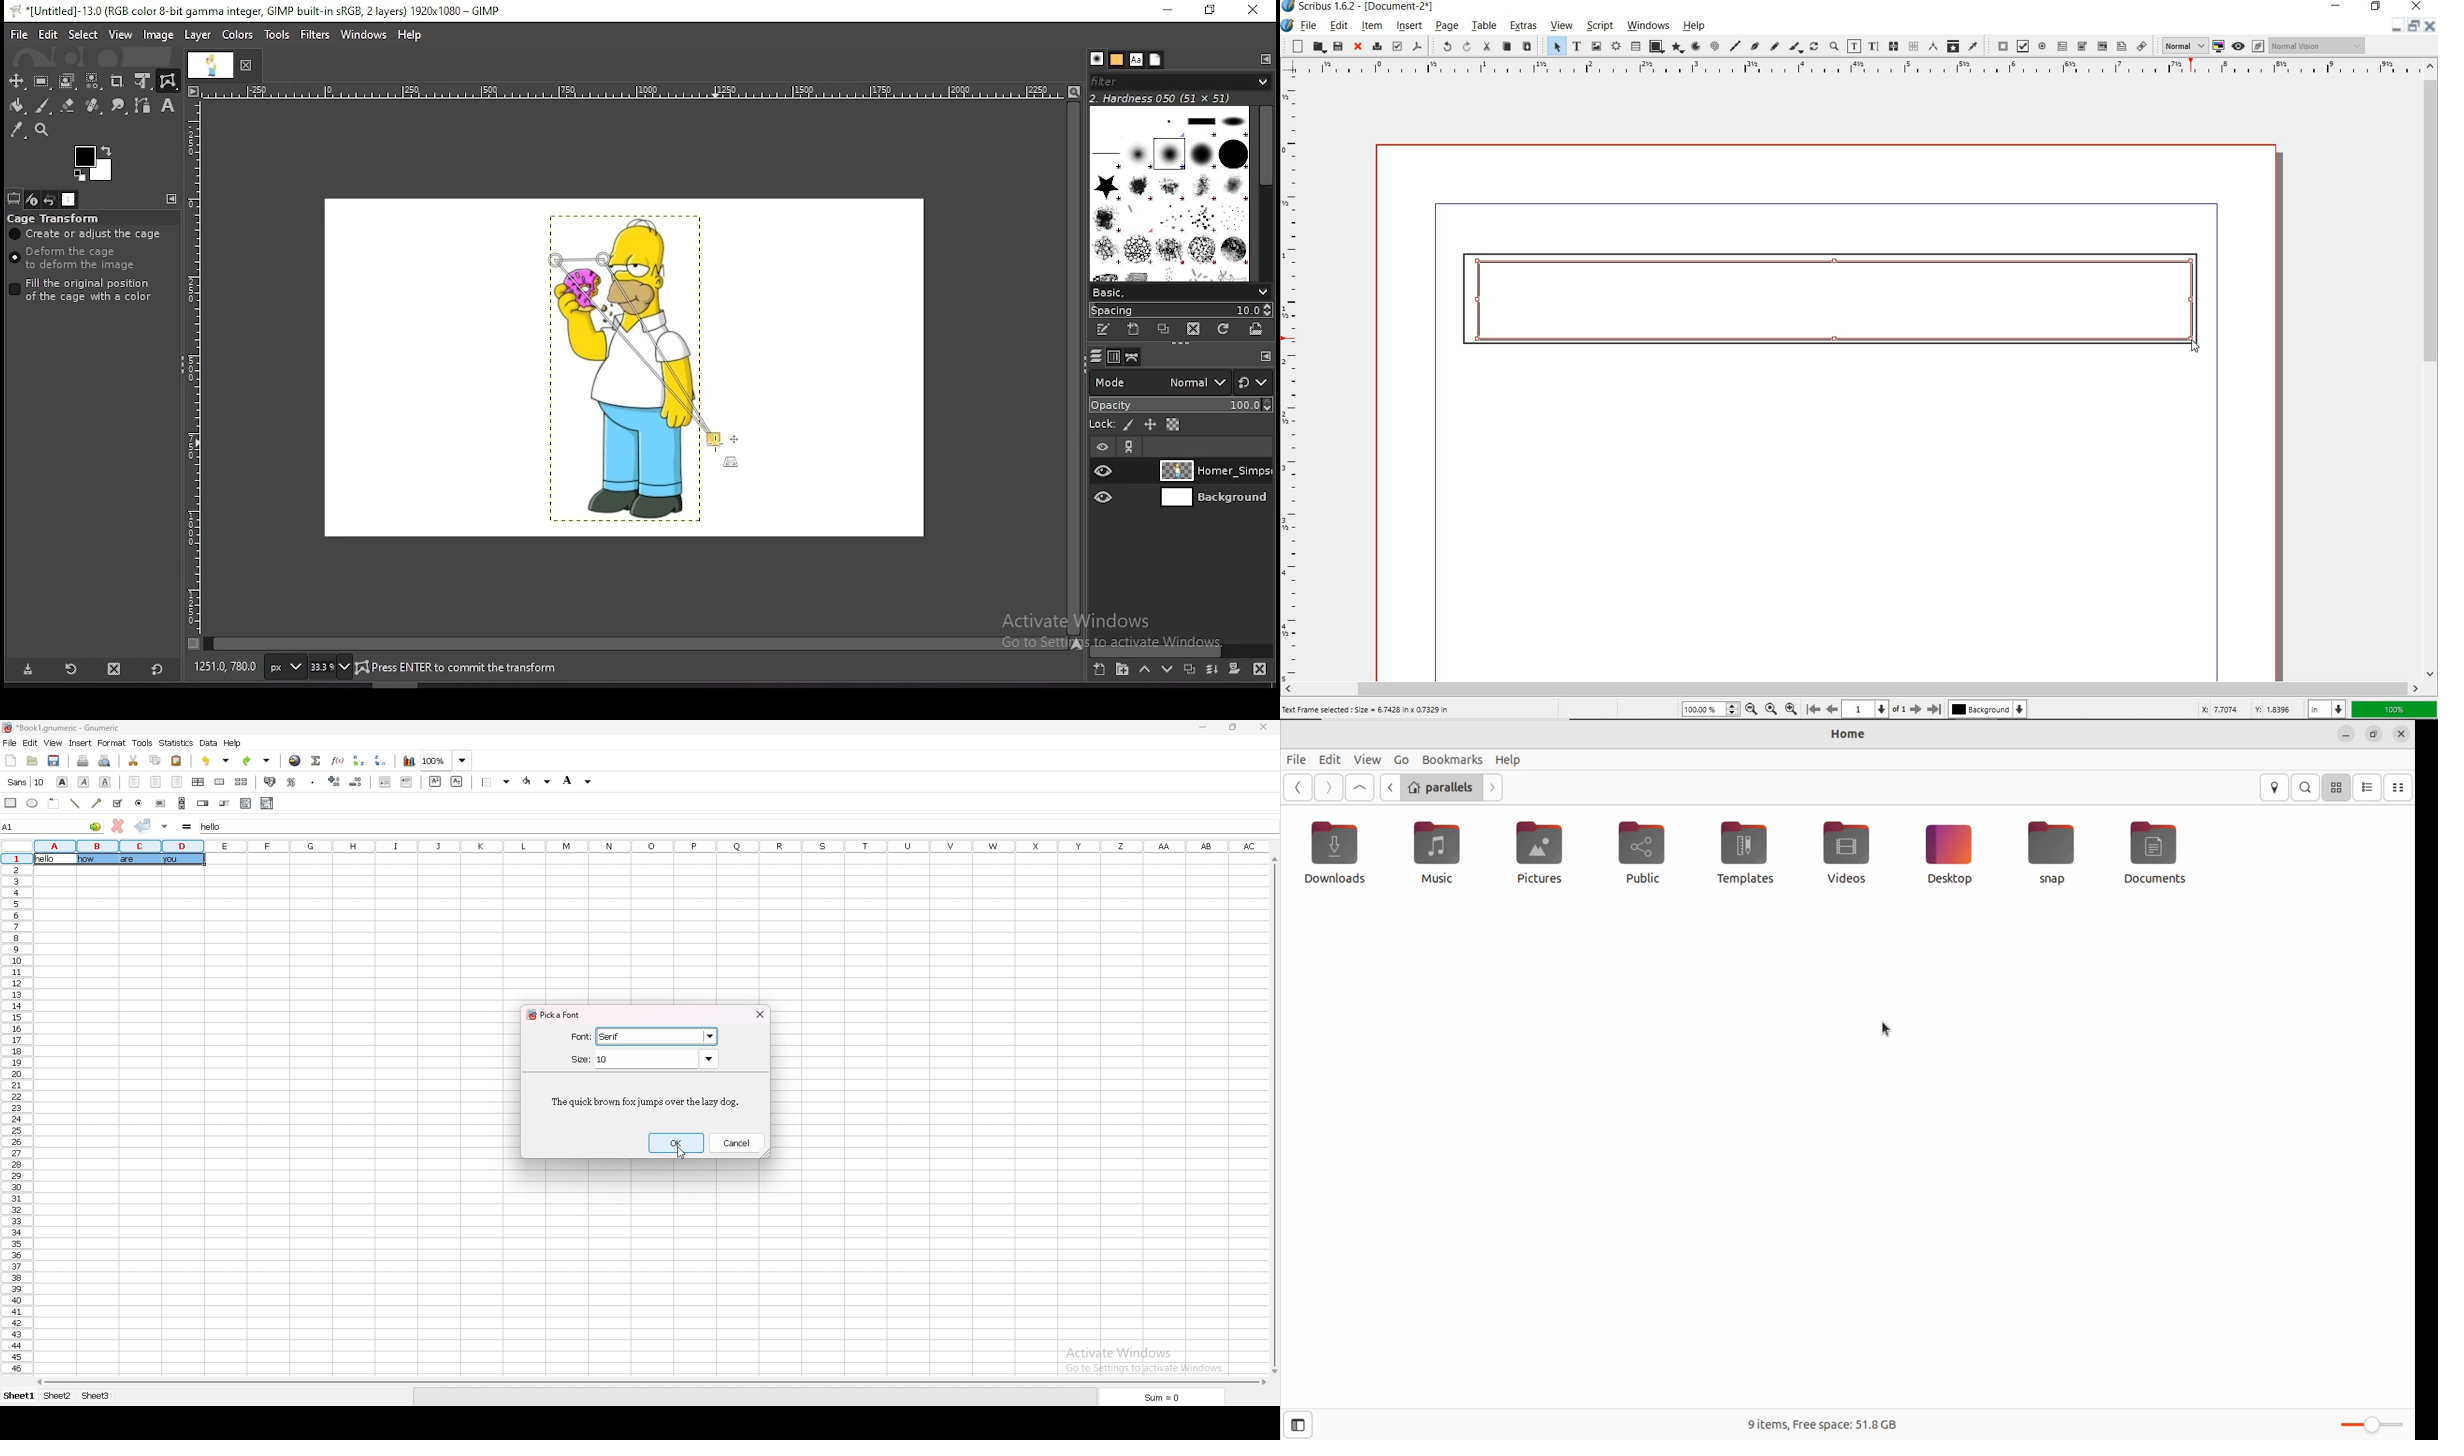  What do you see at coordinates (1266, 358) in the screenshot?
I see `configure this tab` at bounding box center [1266, 358].